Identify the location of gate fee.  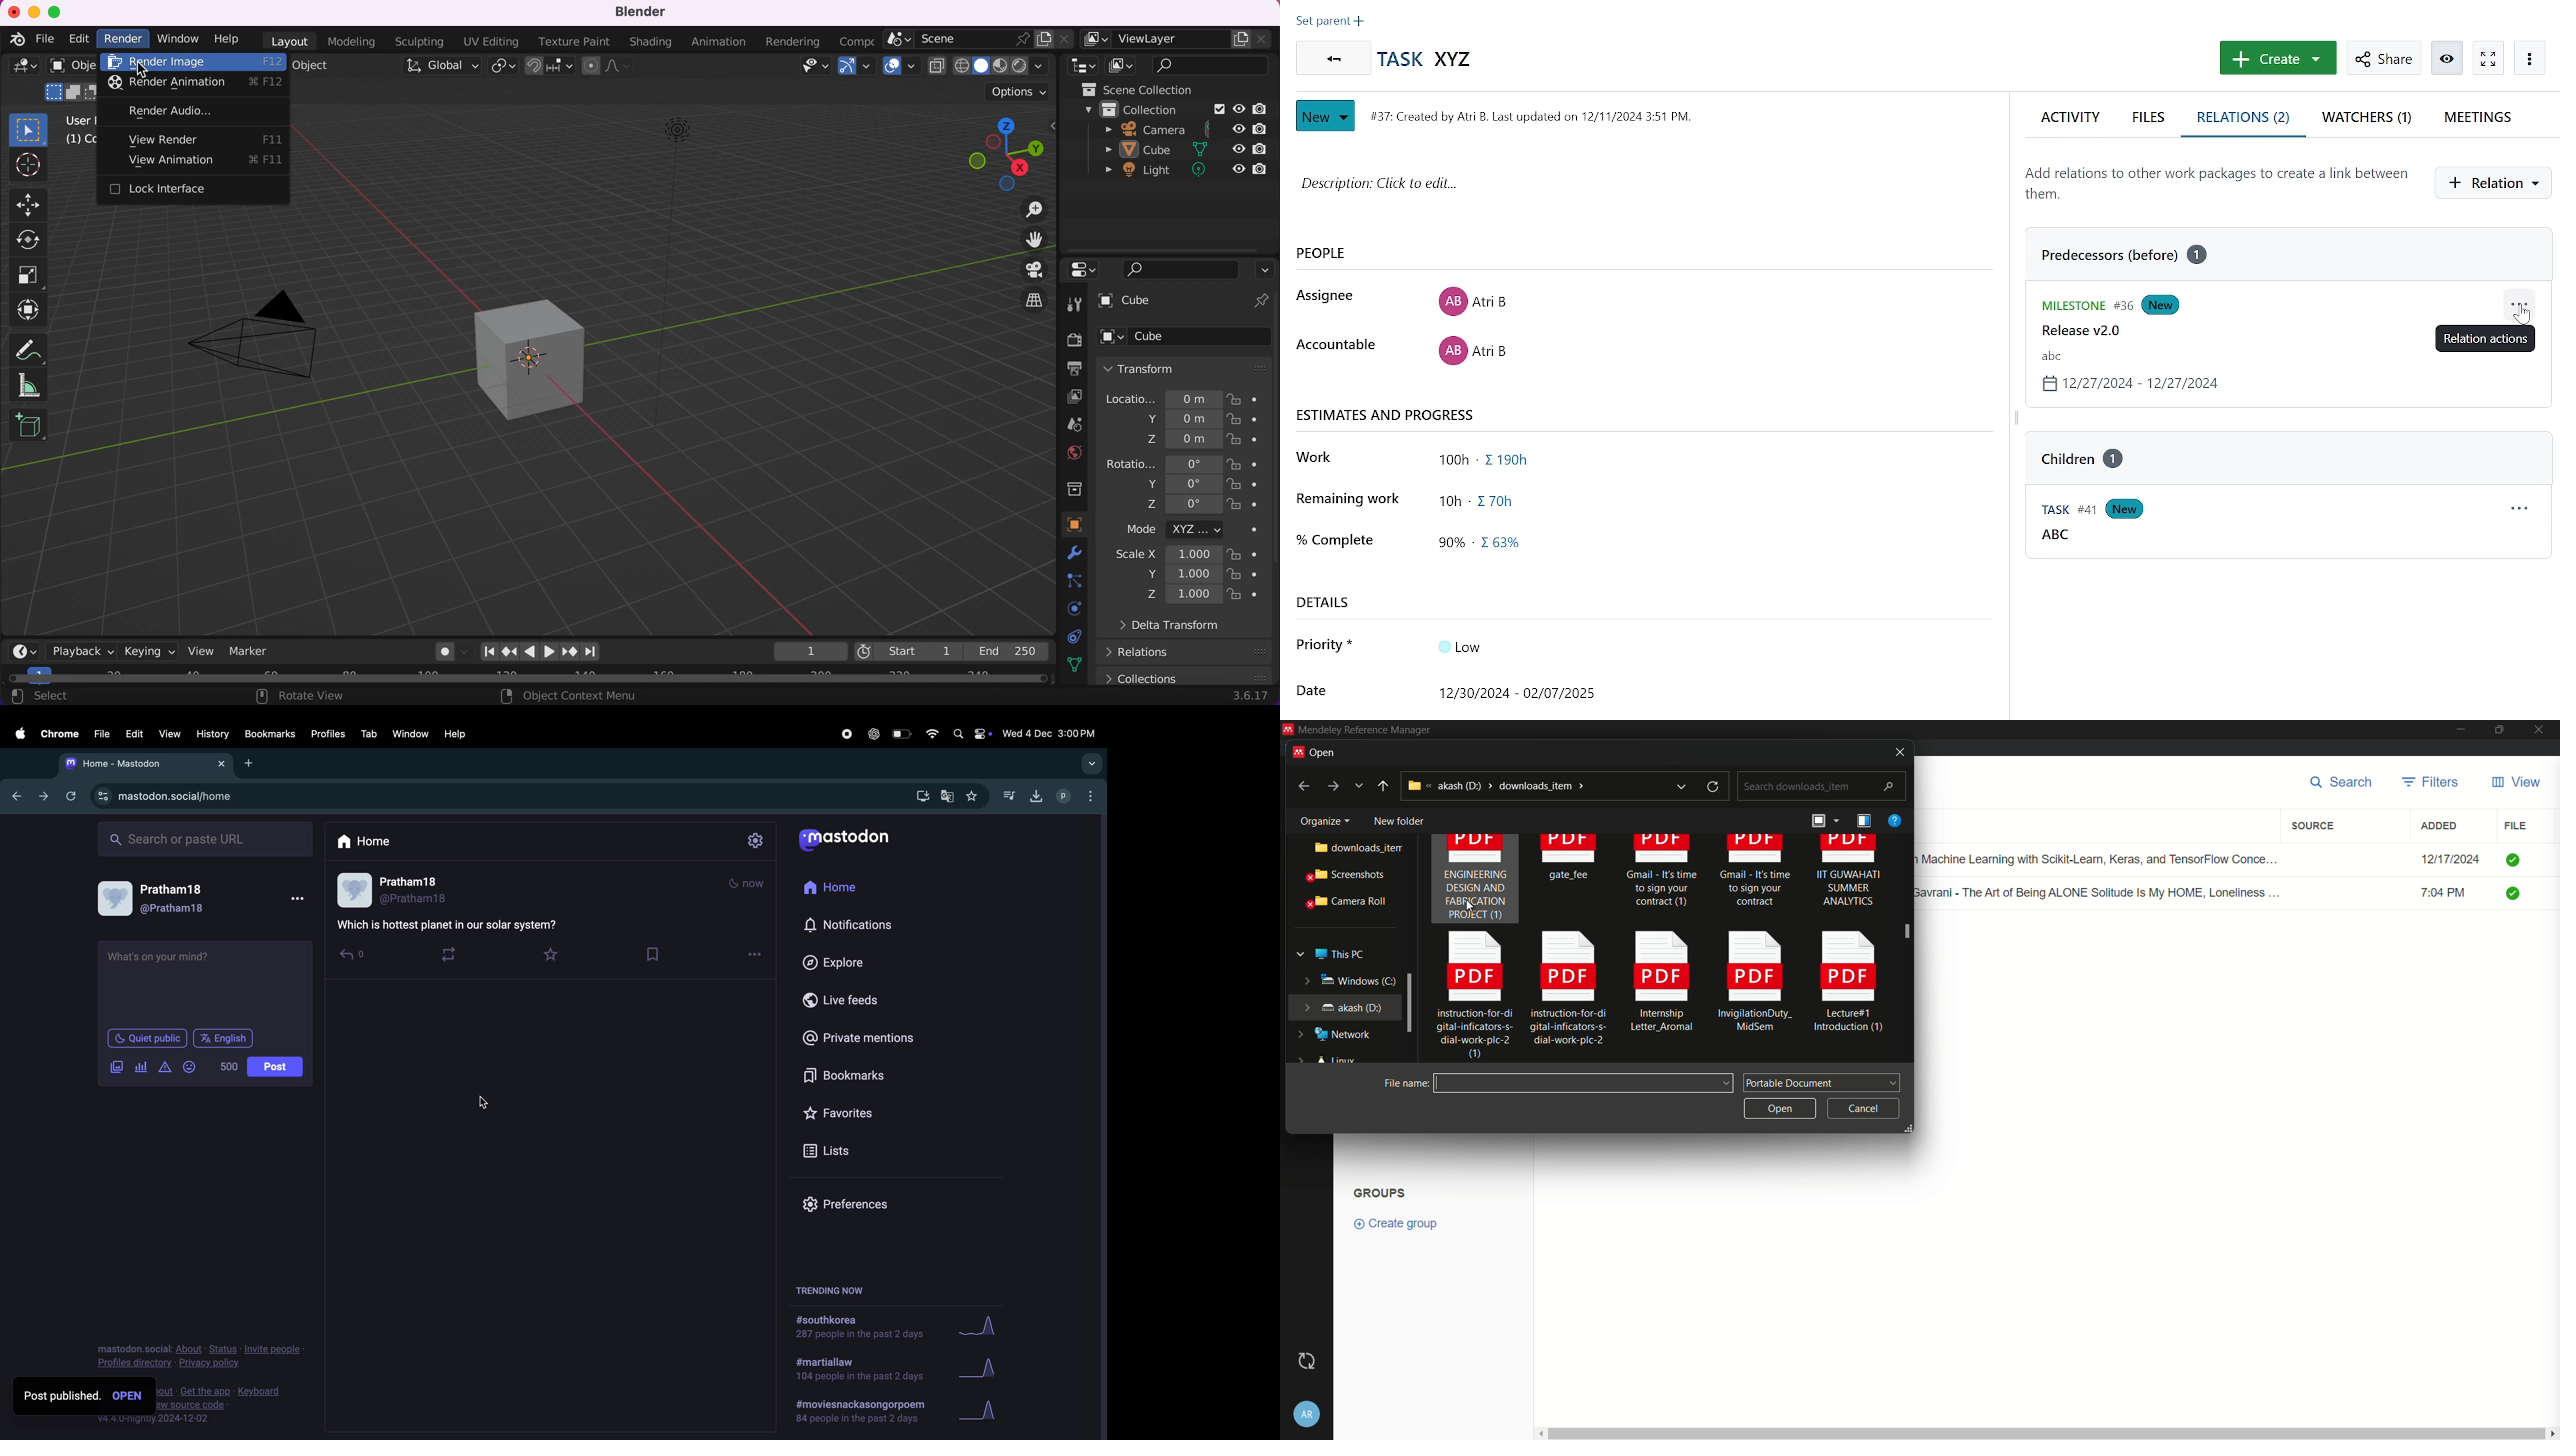
(1571, 860).